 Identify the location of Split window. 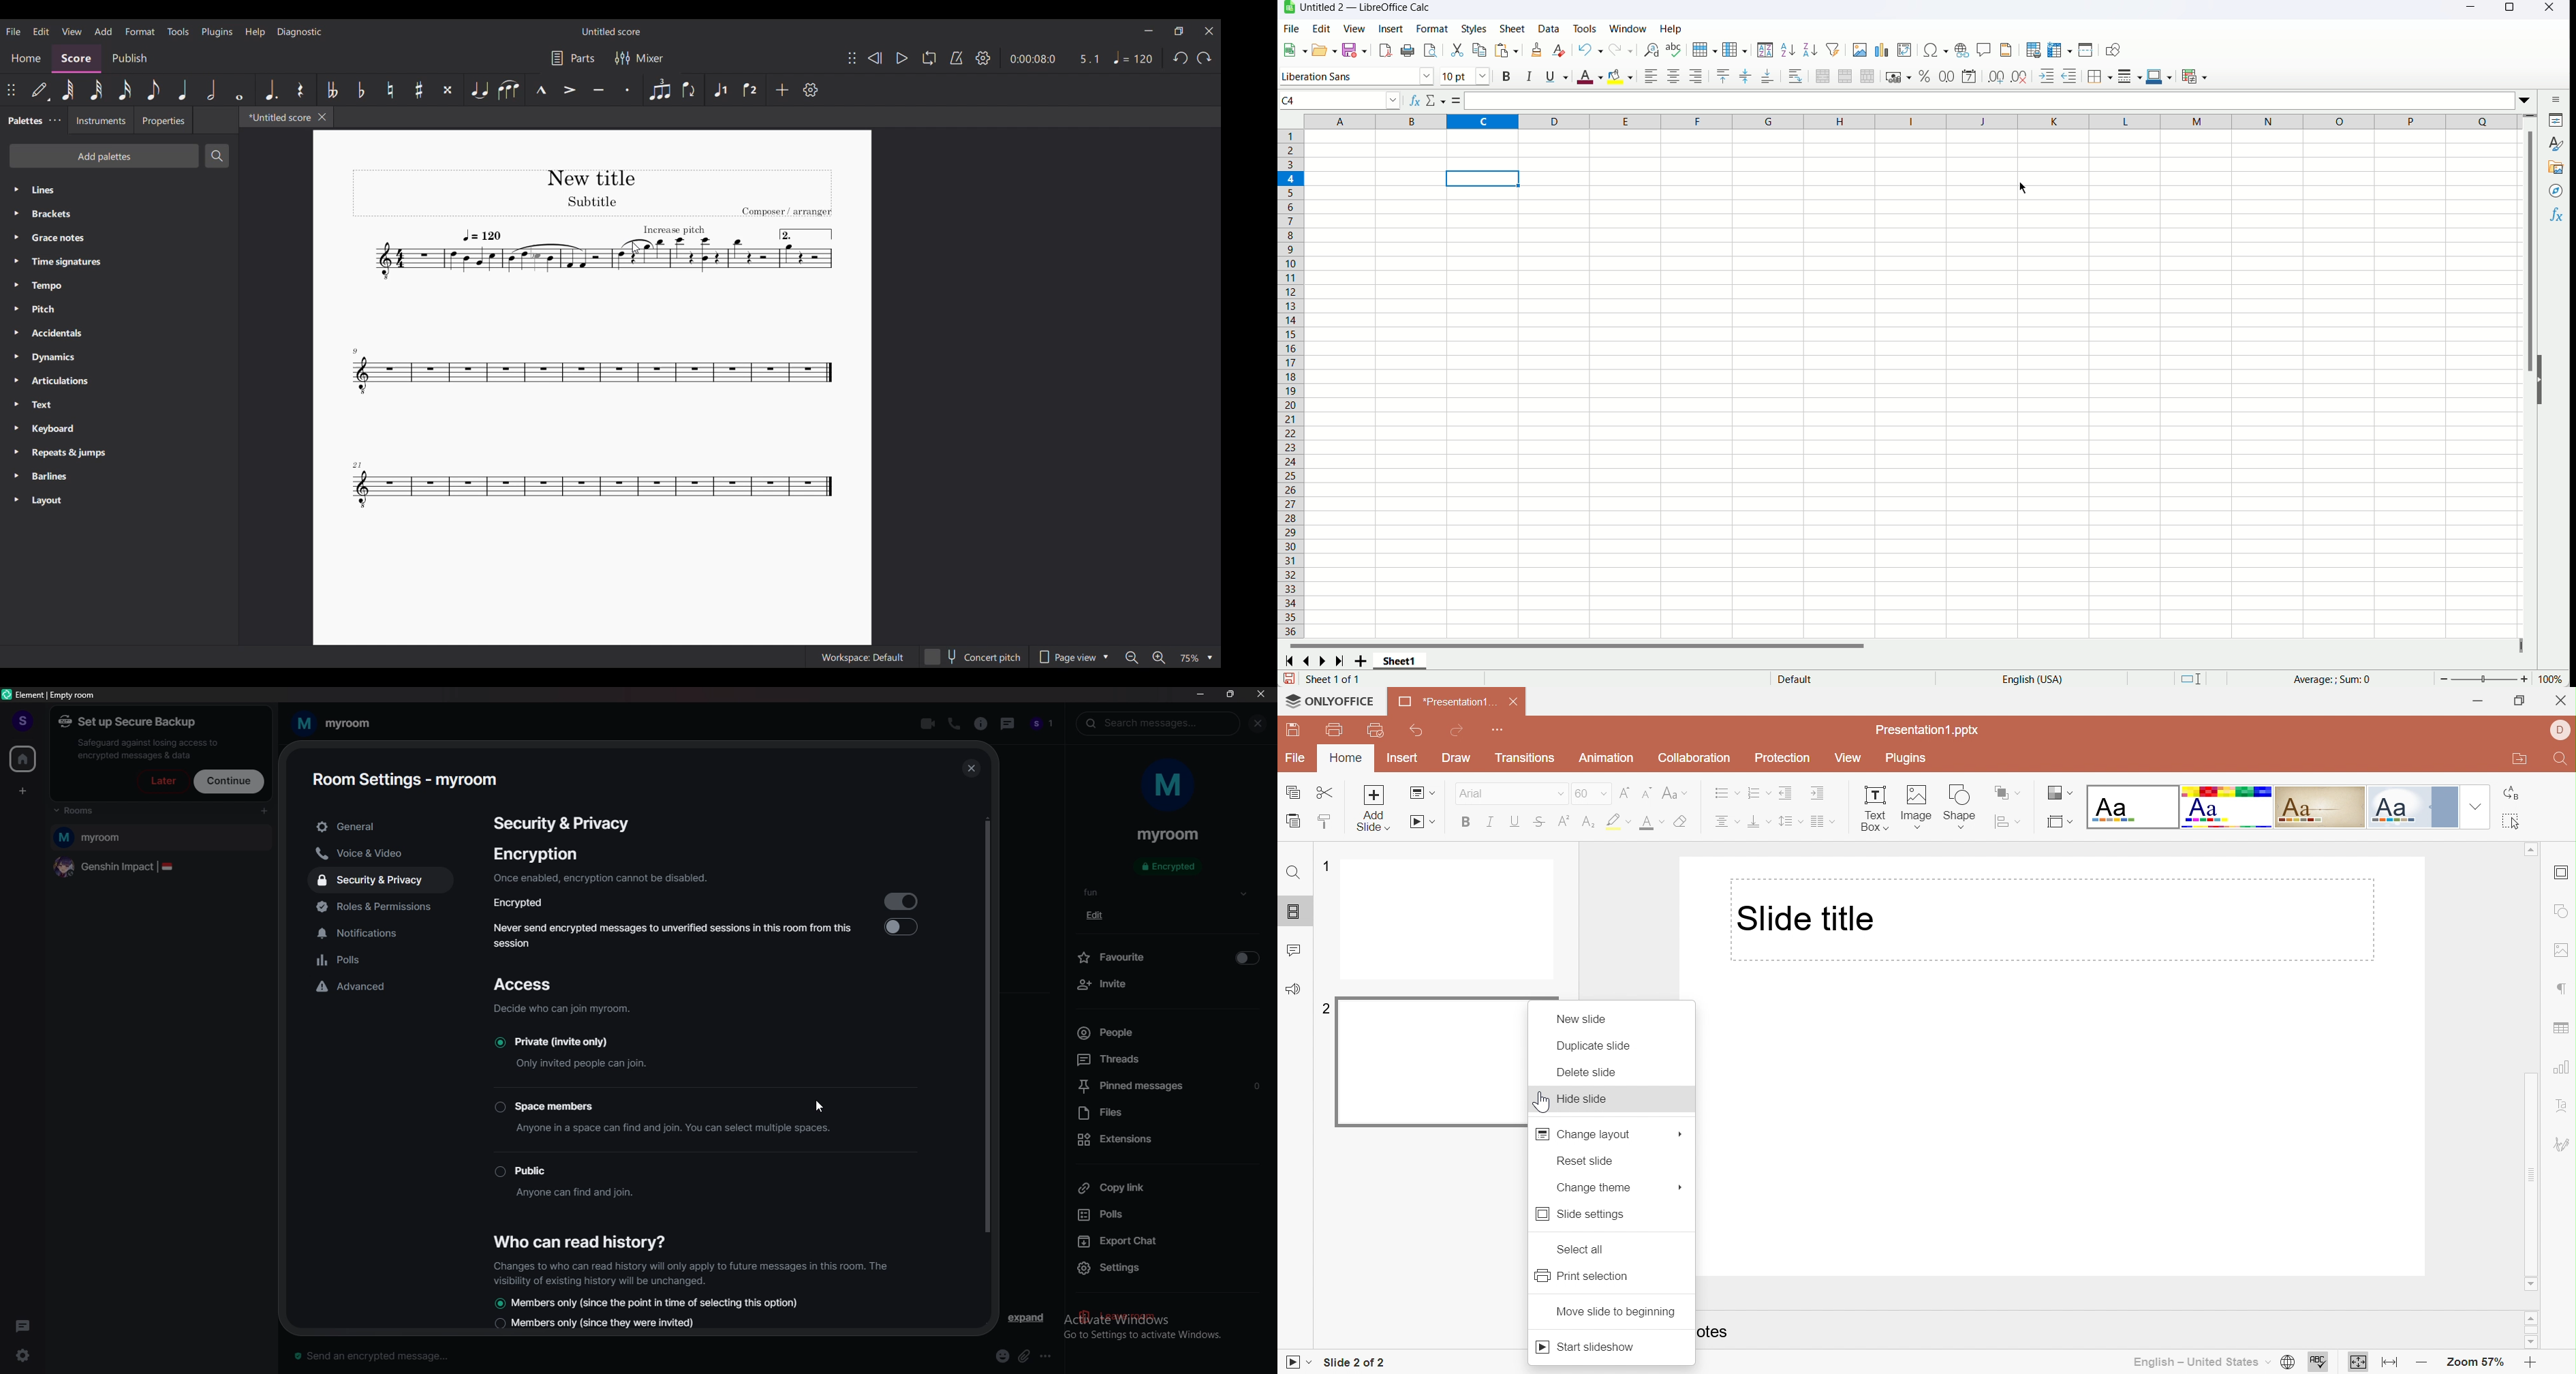
(2086, 50).